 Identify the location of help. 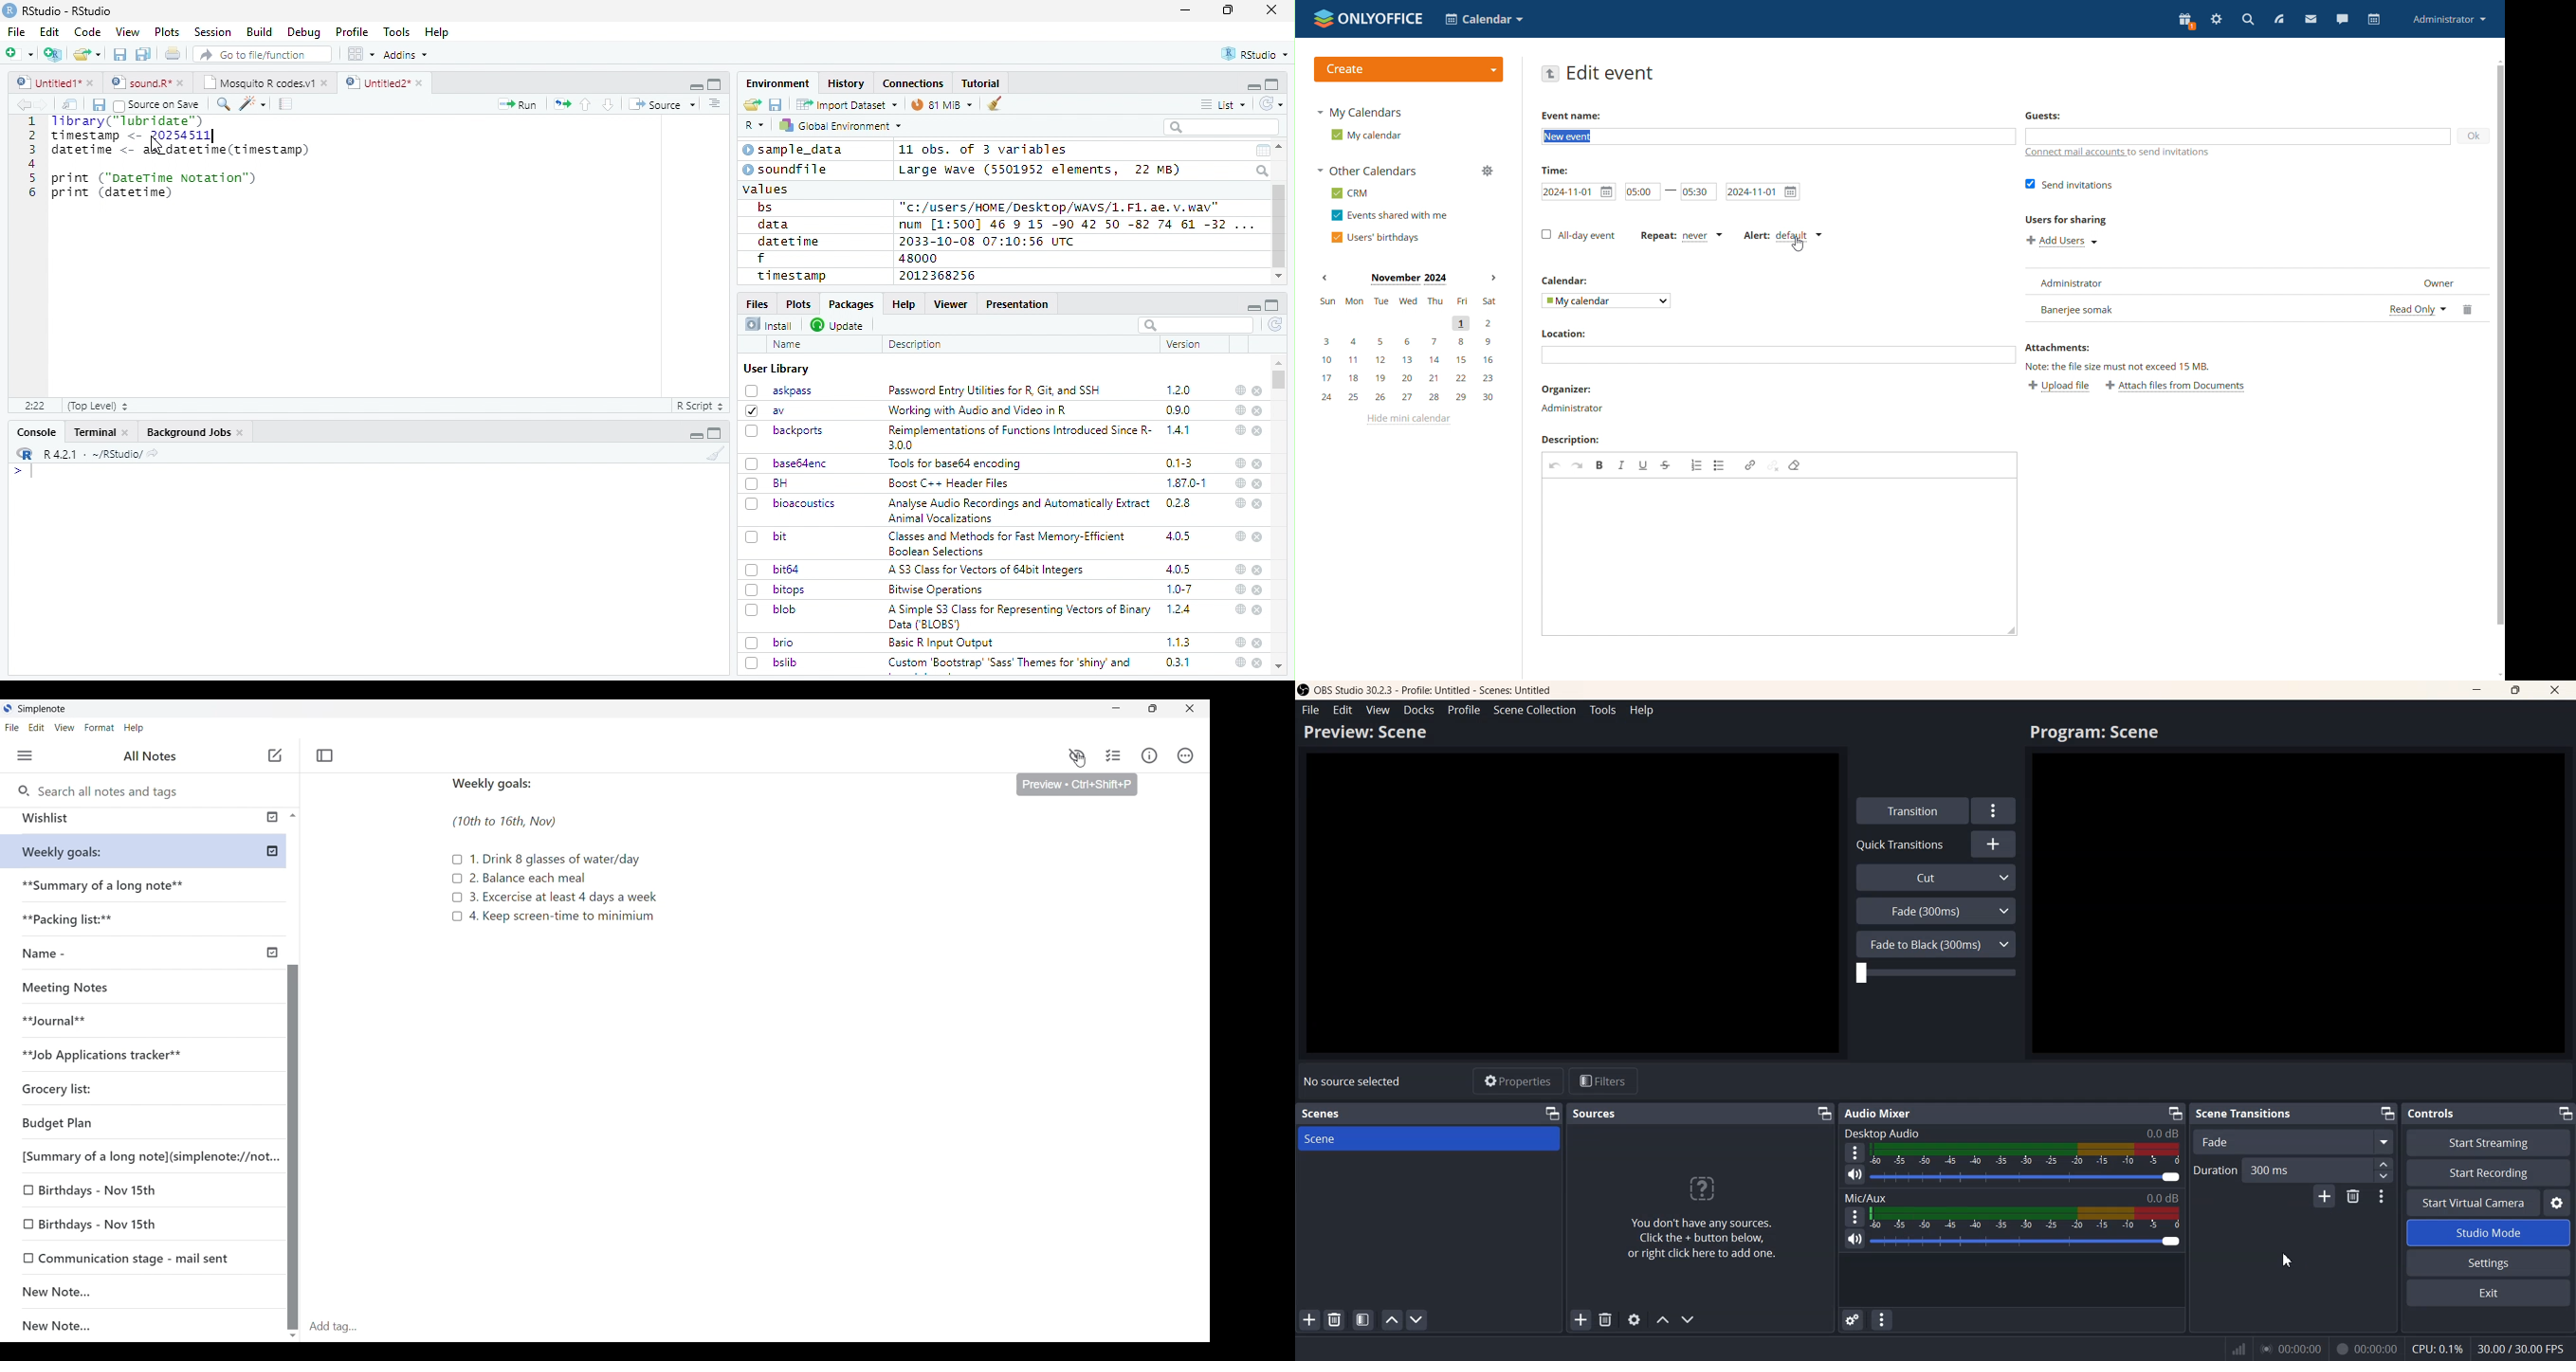
(1240, 463).